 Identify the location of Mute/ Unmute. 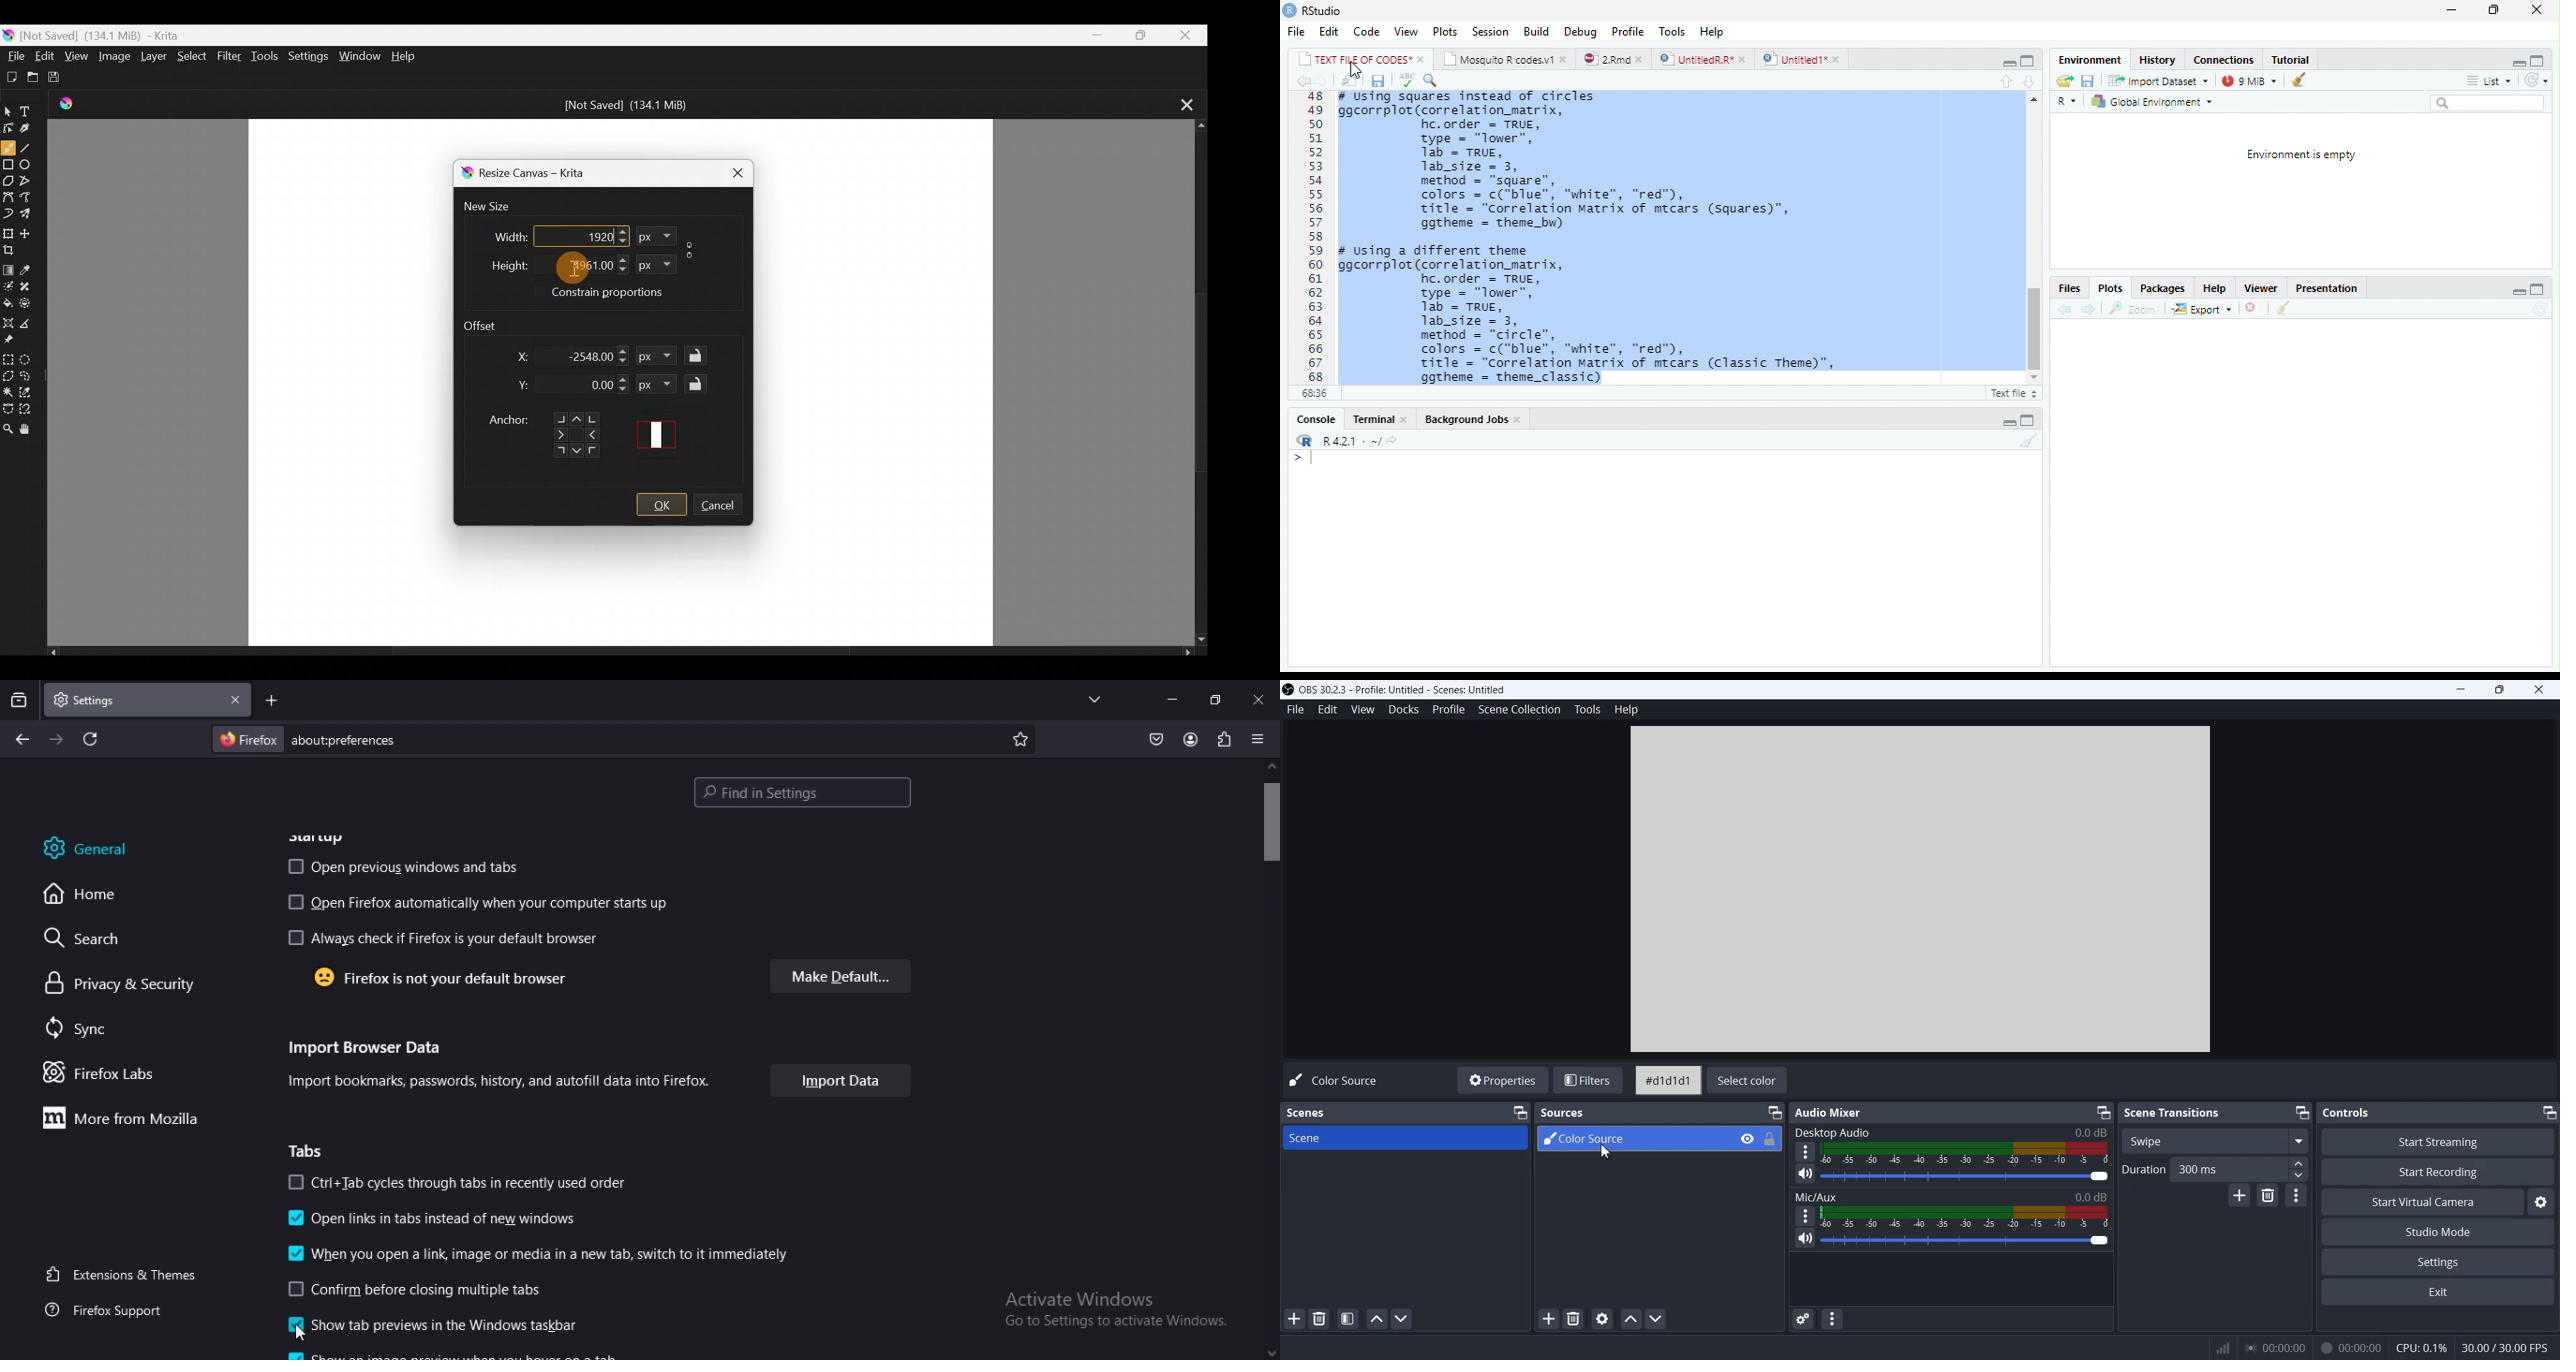
(1805, 1175).